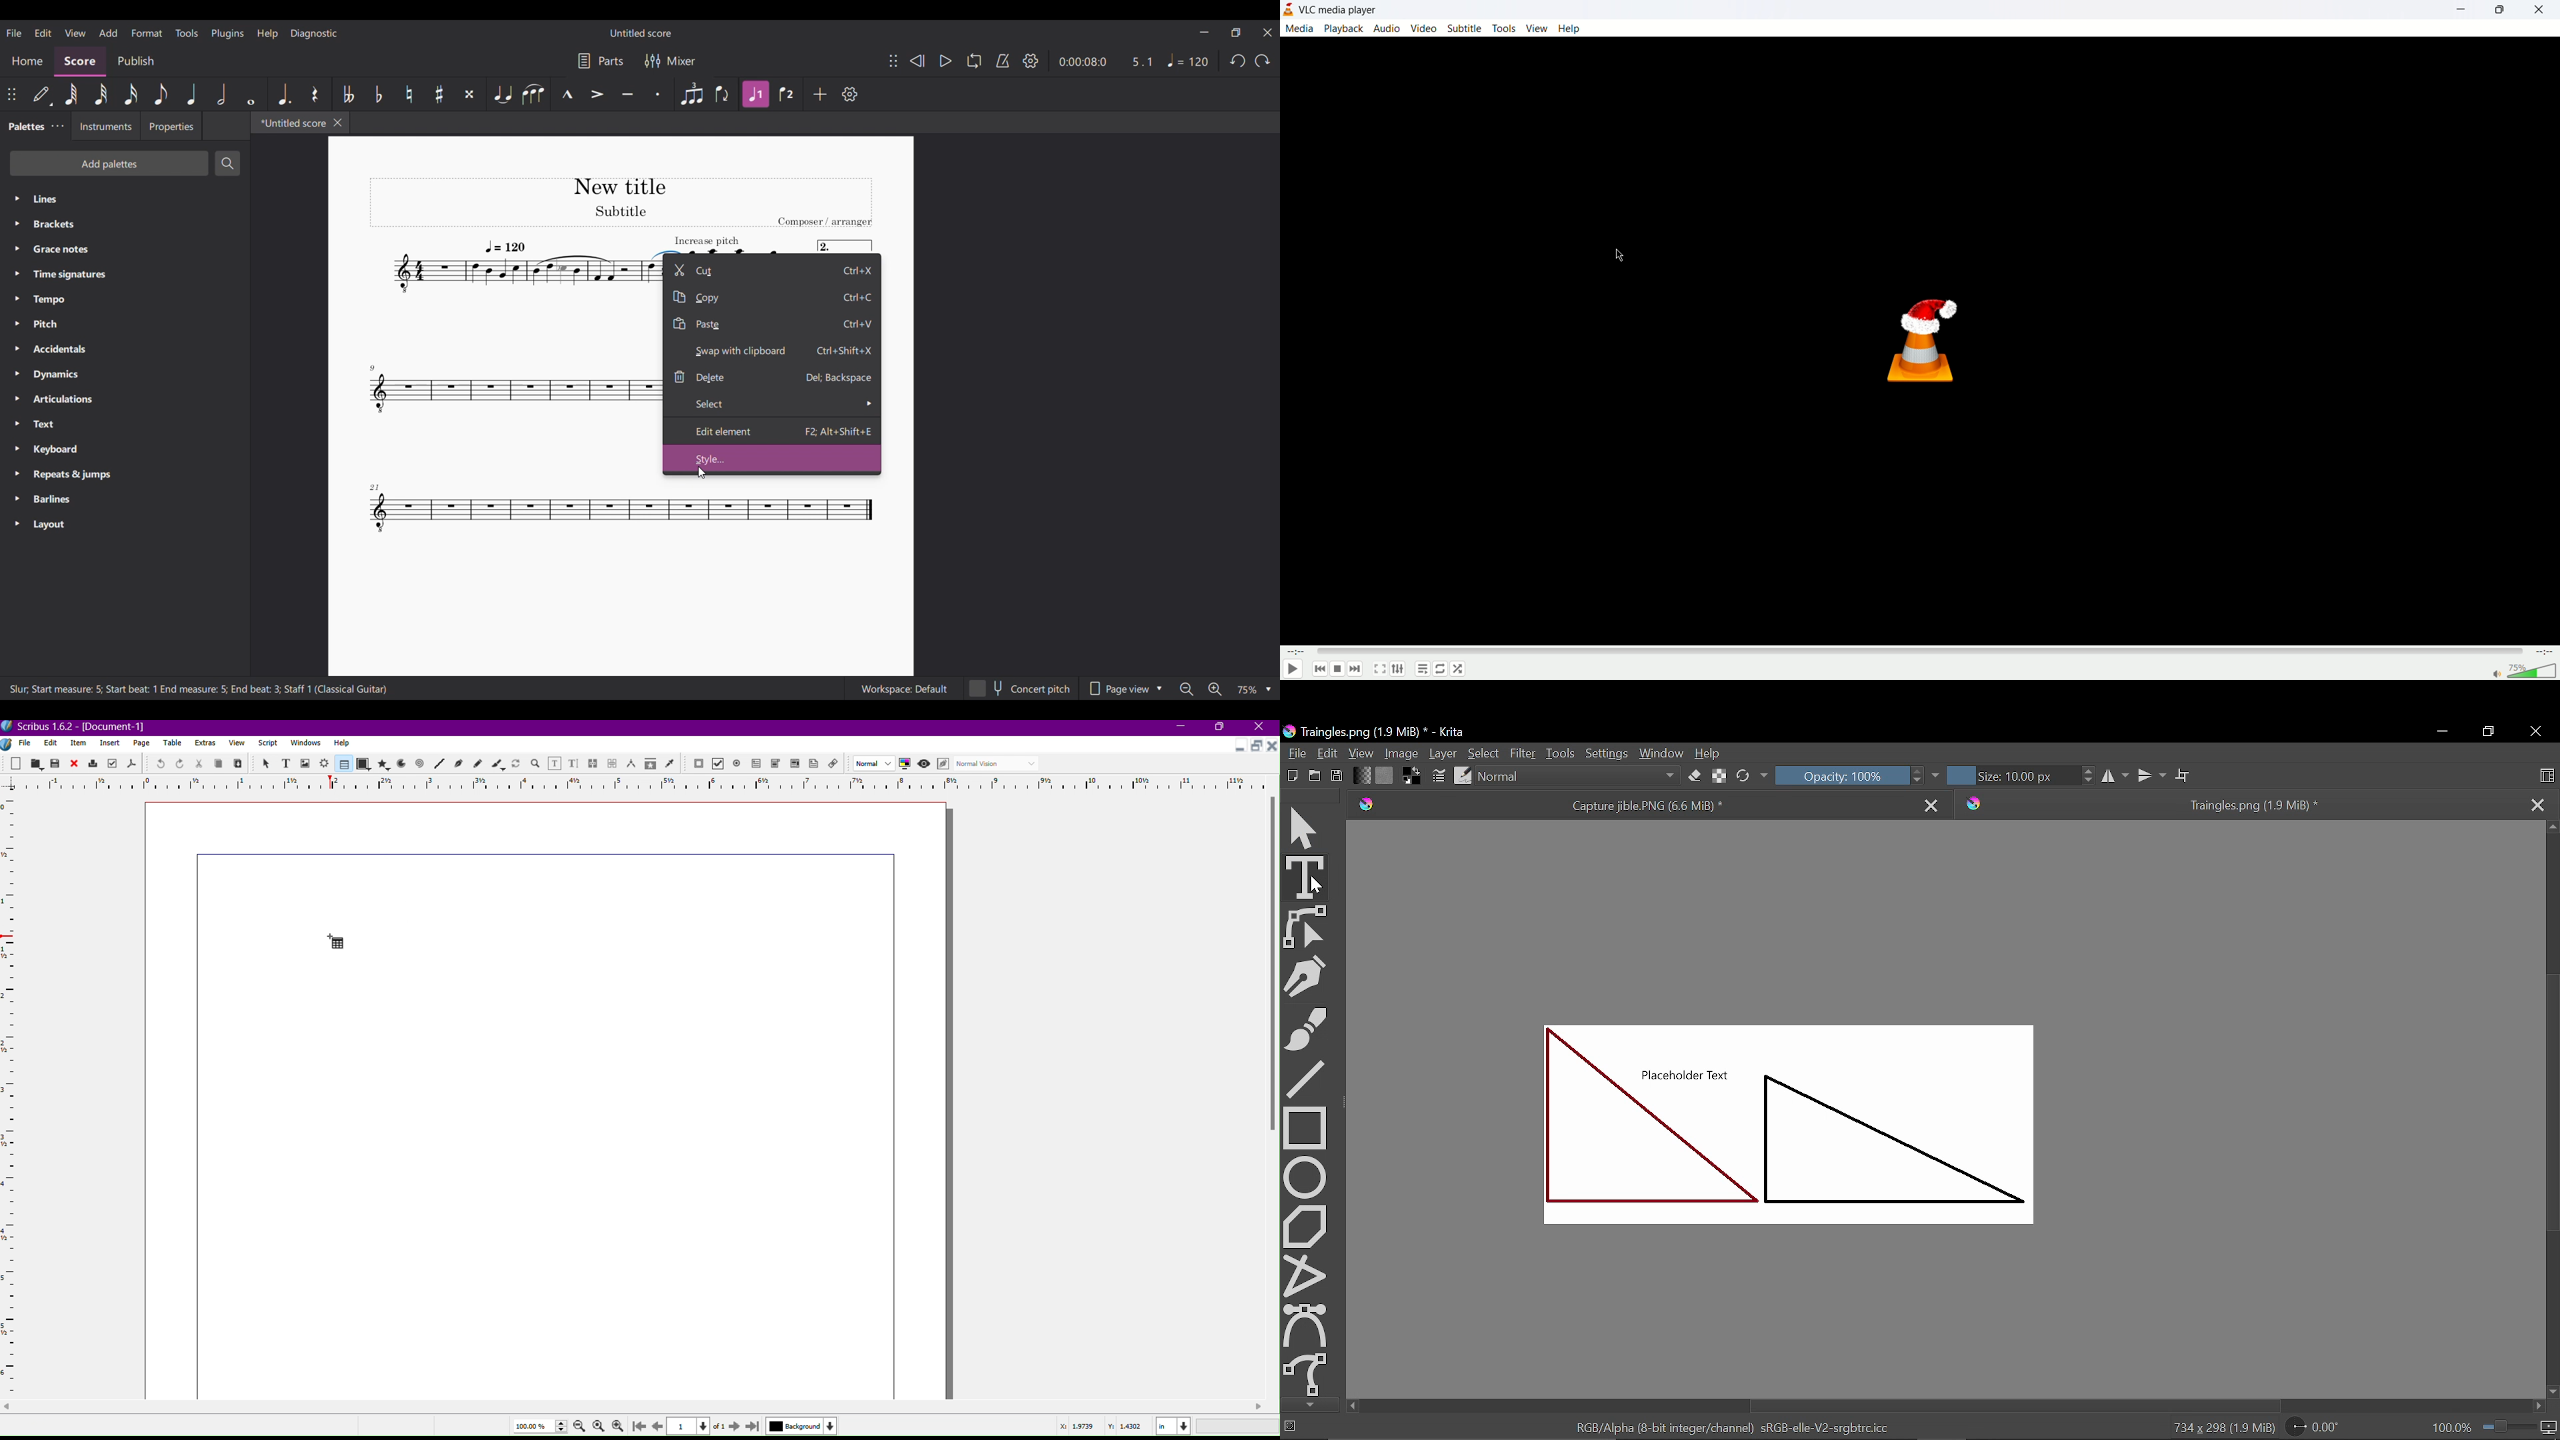  What do you see at coordinates (1444, 753) in the screenshot?
I see `Layer` at bounding box center [1444, 753].